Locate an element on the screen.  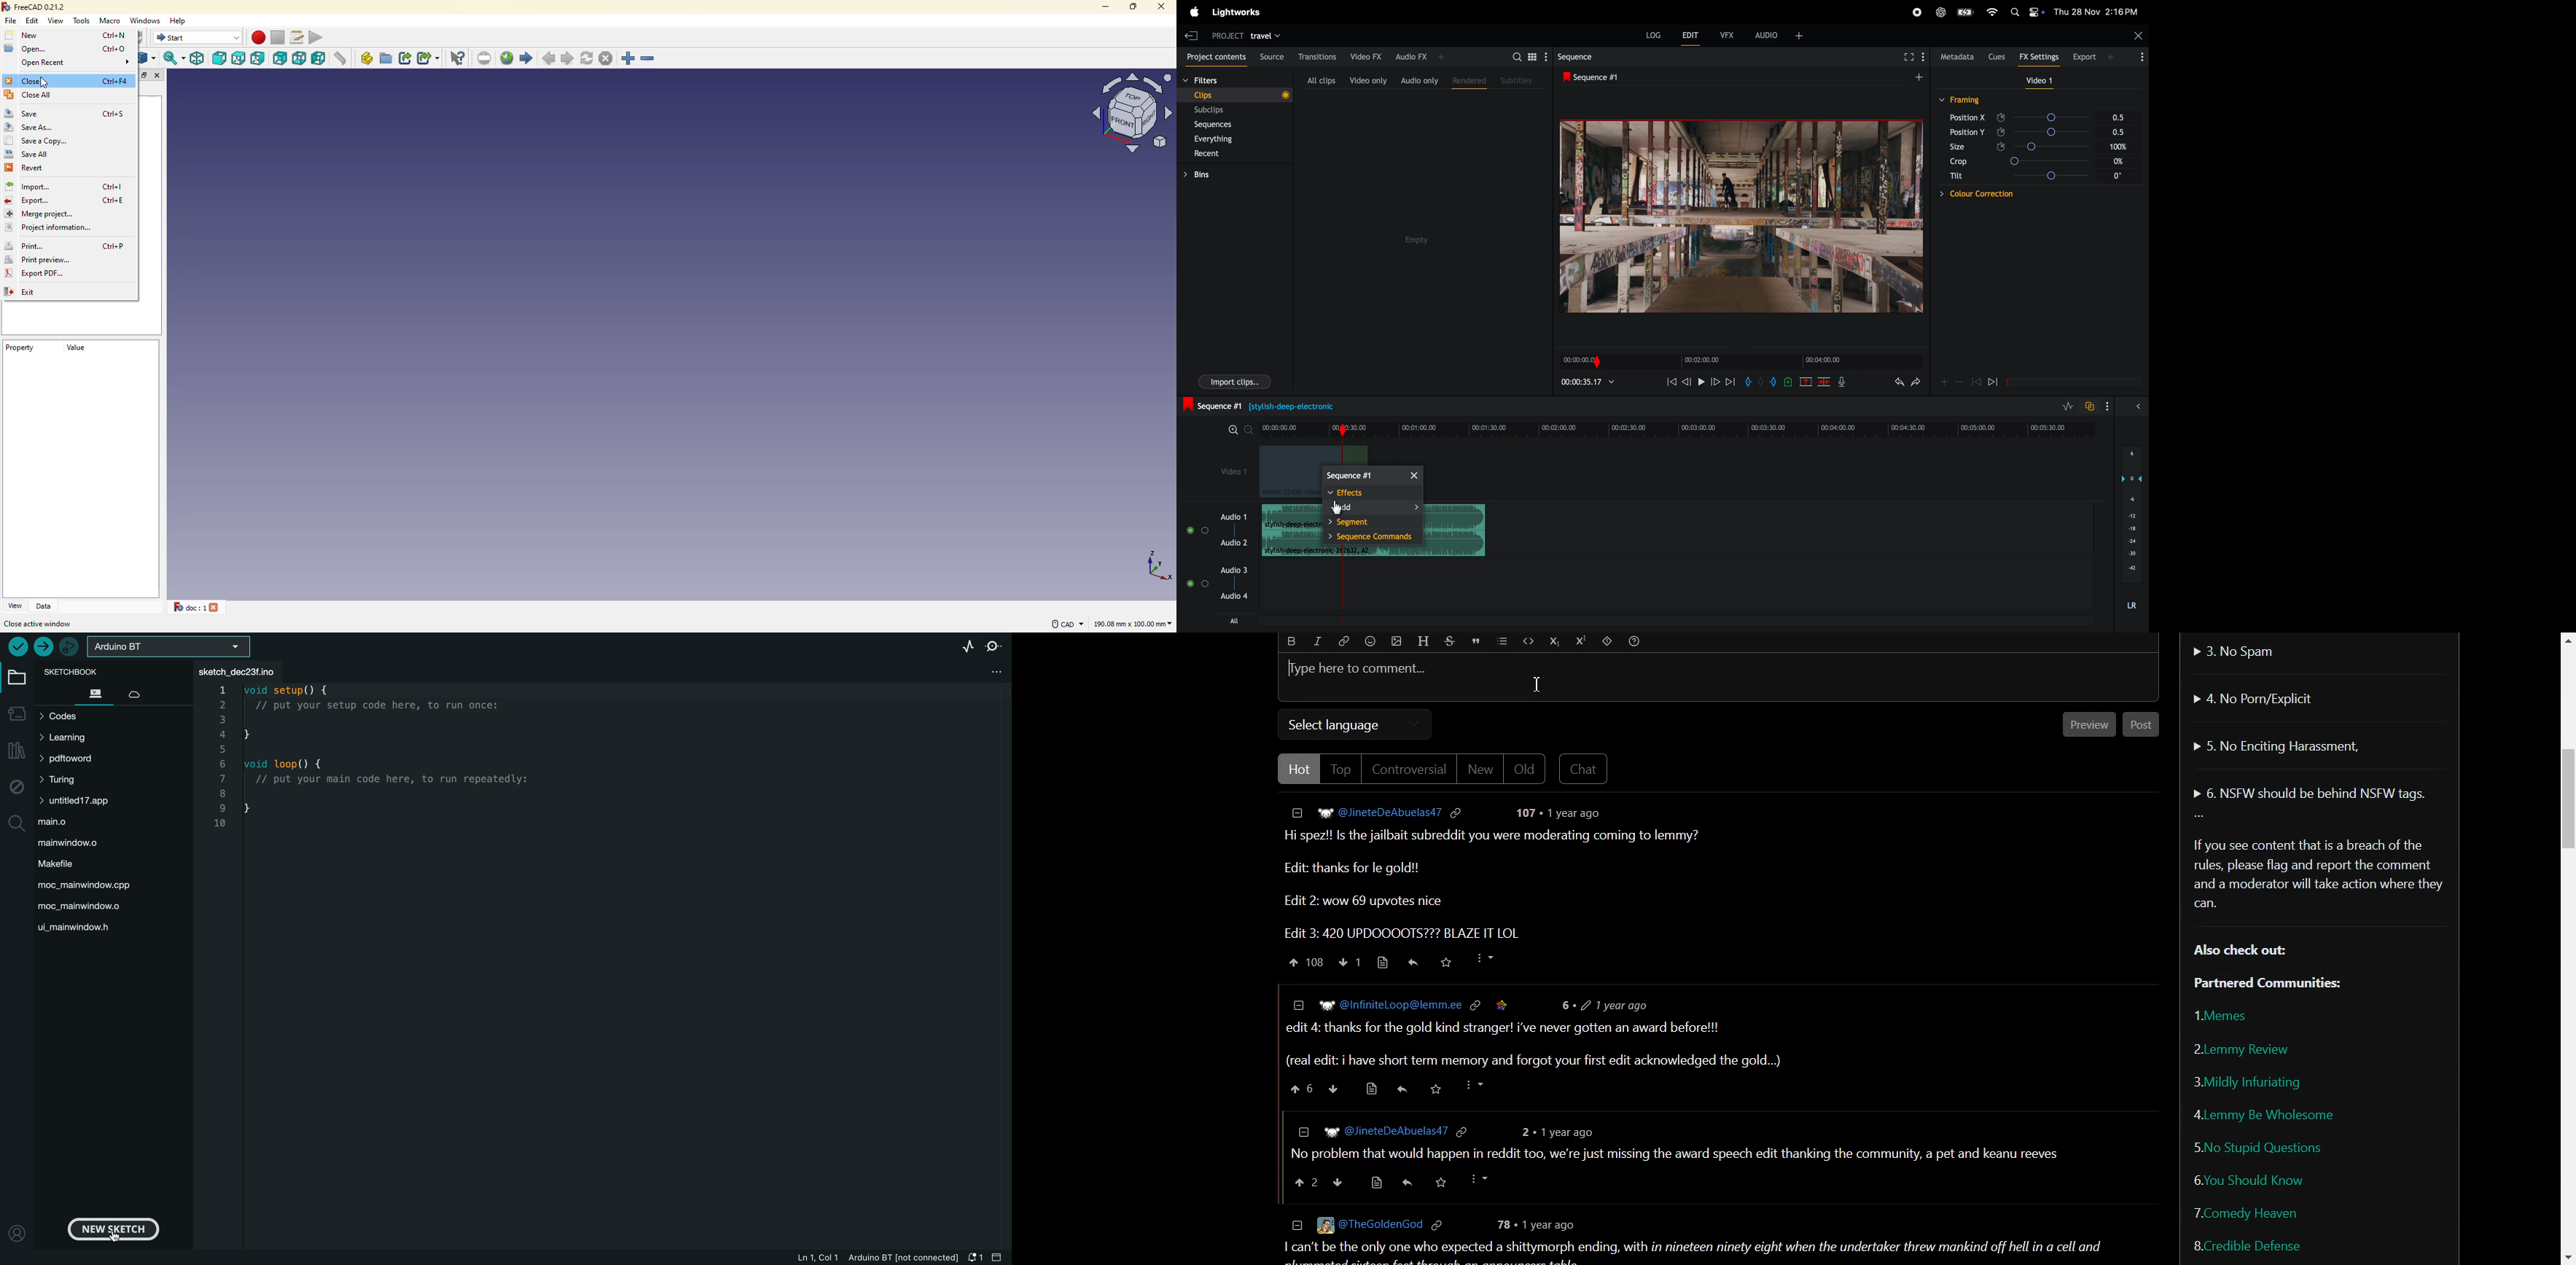
apple widgets is located at coordinates (2026, 10).